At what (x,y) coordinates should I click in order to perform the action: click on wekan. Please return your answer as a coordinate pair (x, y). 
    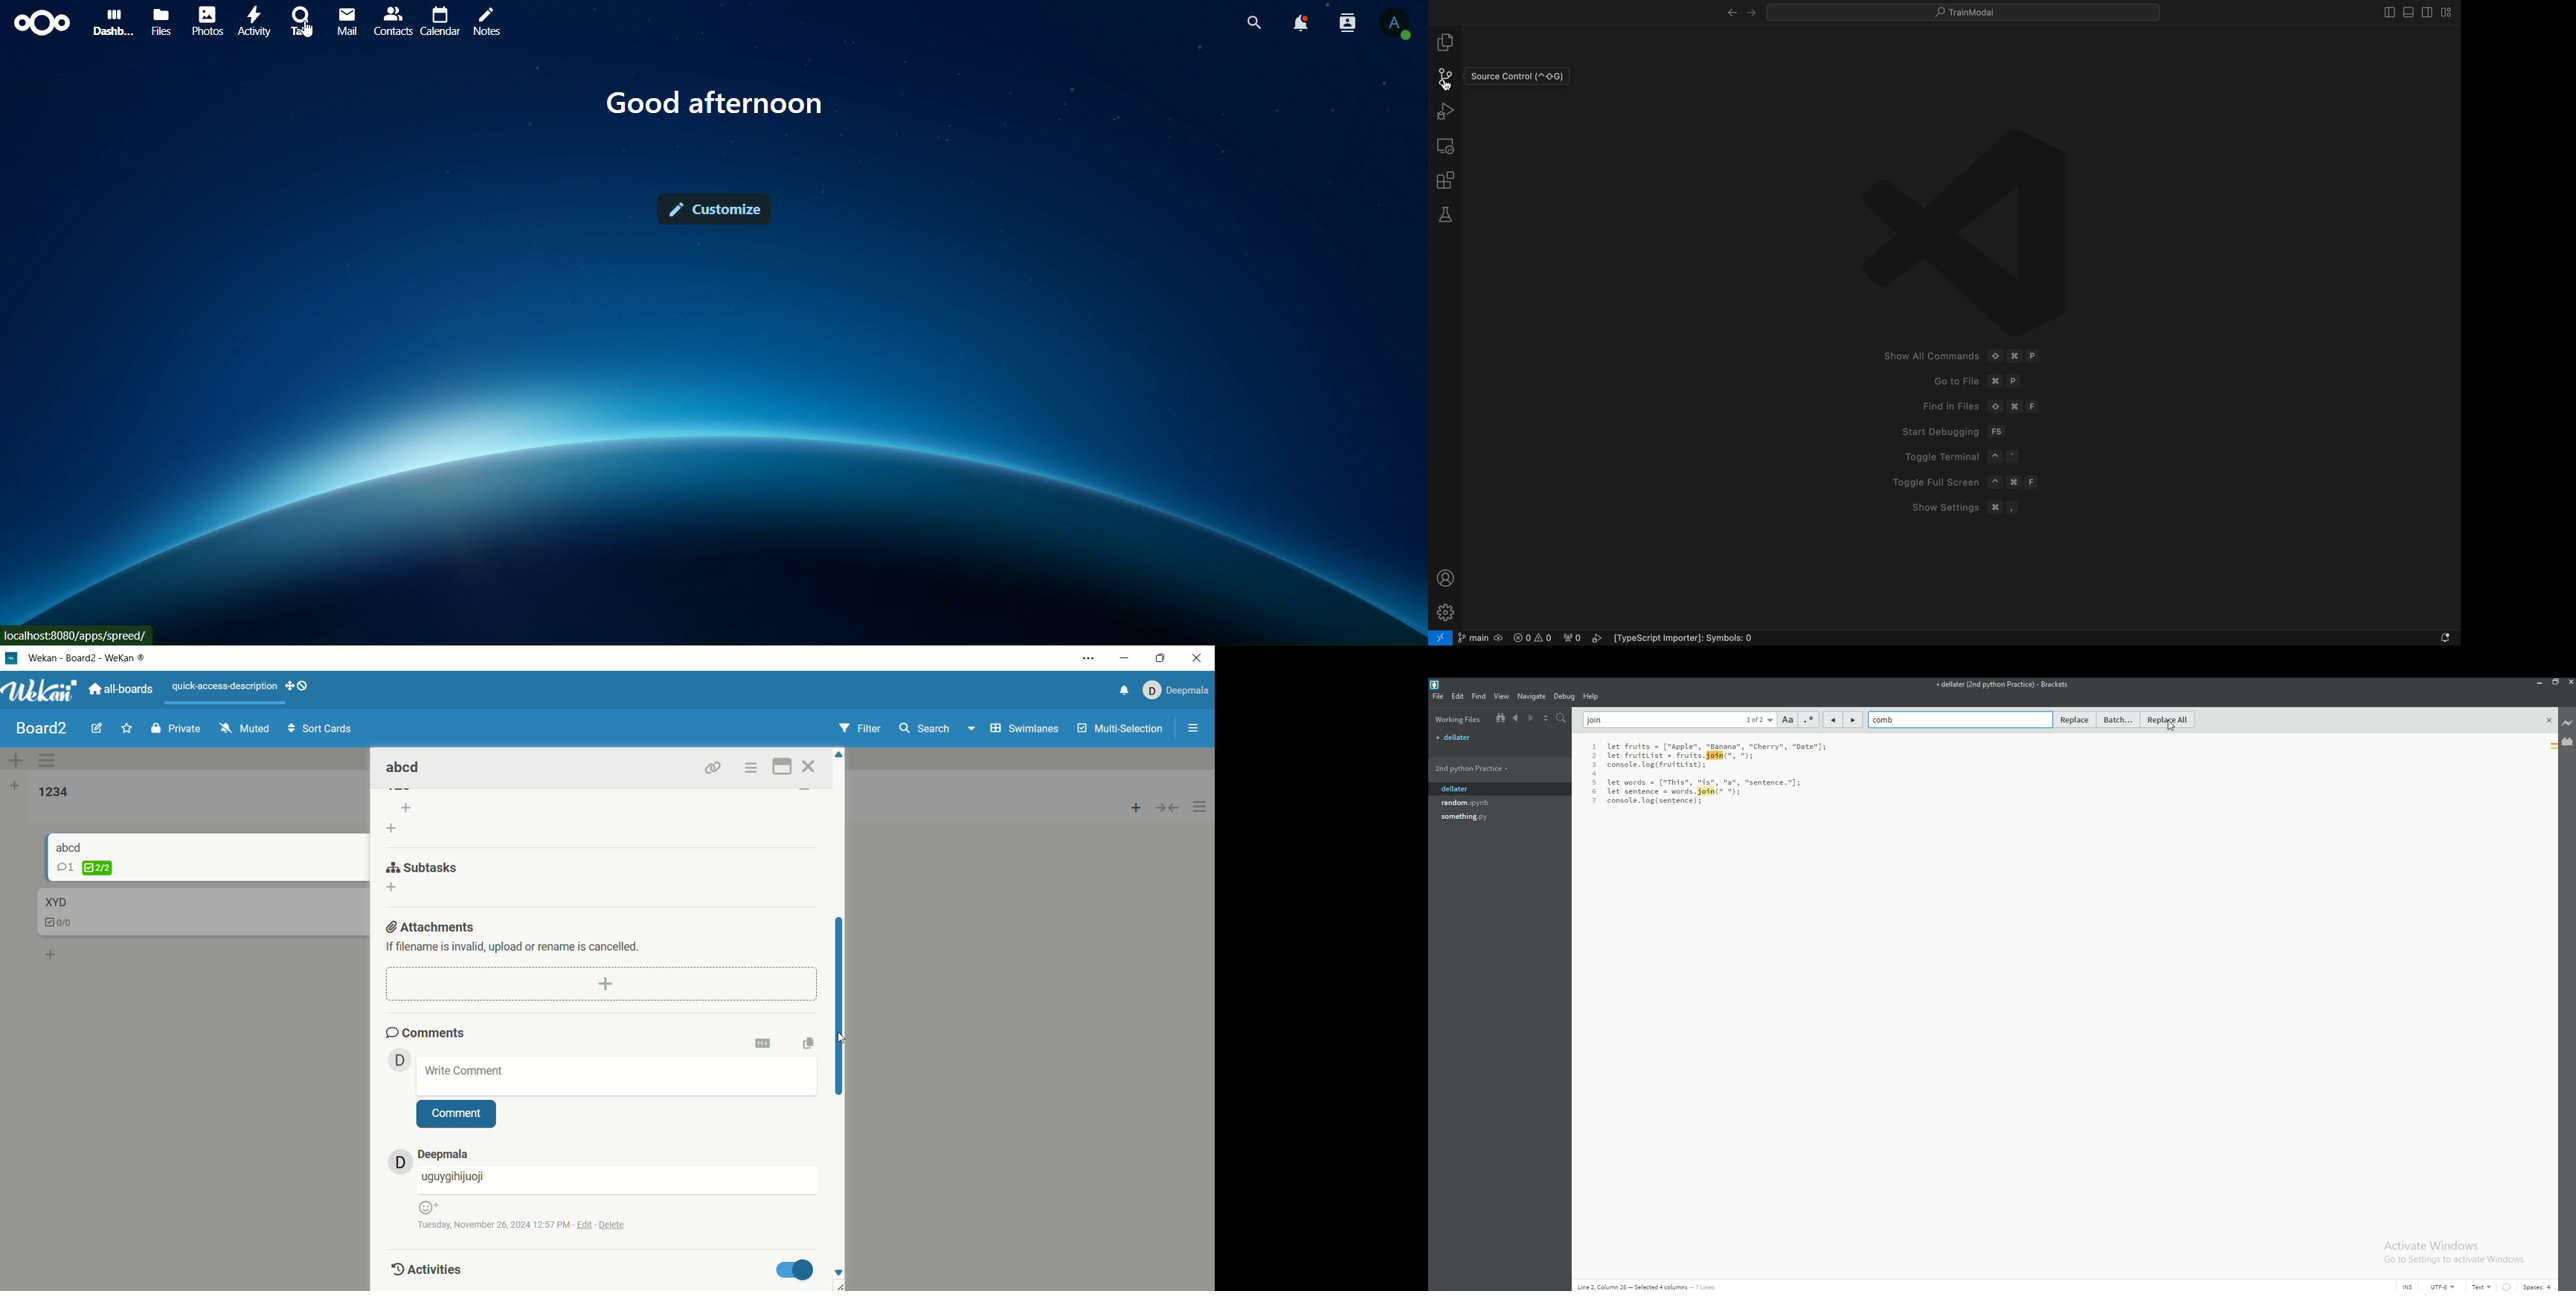
    Looking at the image, I should click on (41, 692).